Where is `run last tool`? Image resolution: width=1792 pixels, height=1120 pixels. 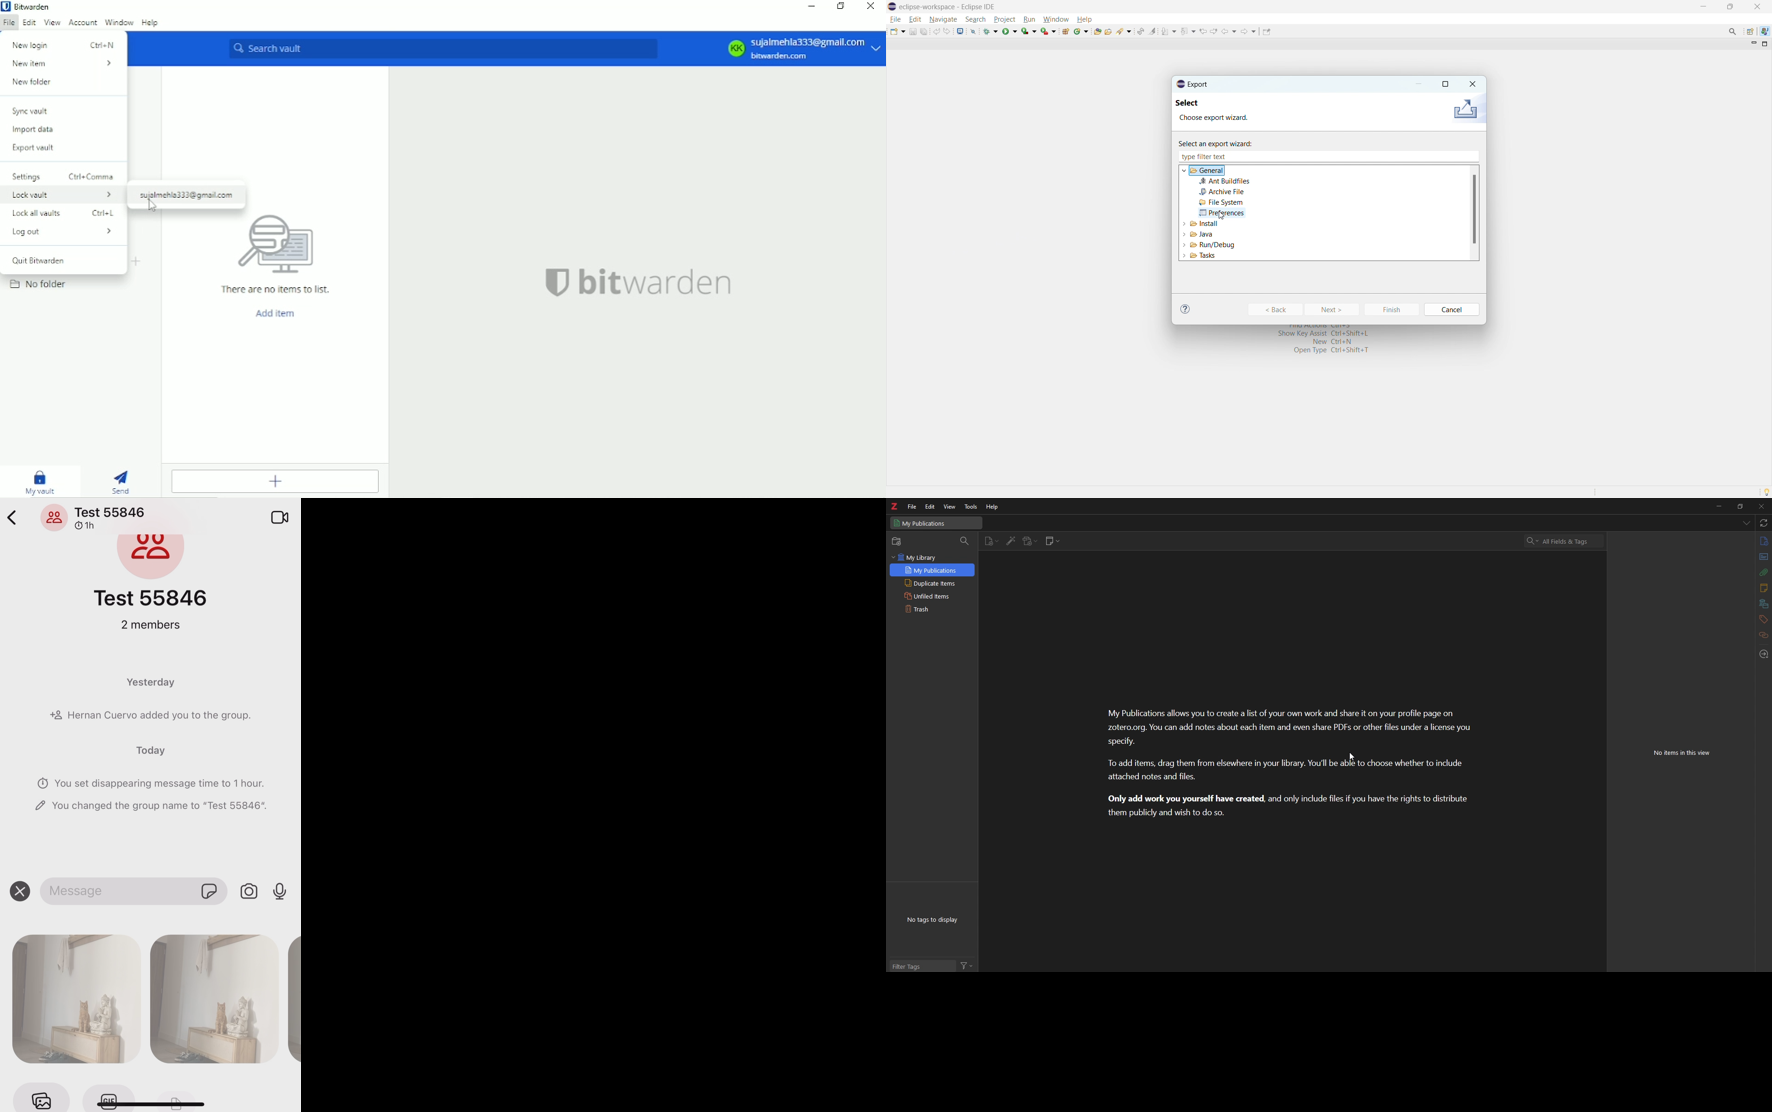 run last tool is located at coordinates (1048, 30).